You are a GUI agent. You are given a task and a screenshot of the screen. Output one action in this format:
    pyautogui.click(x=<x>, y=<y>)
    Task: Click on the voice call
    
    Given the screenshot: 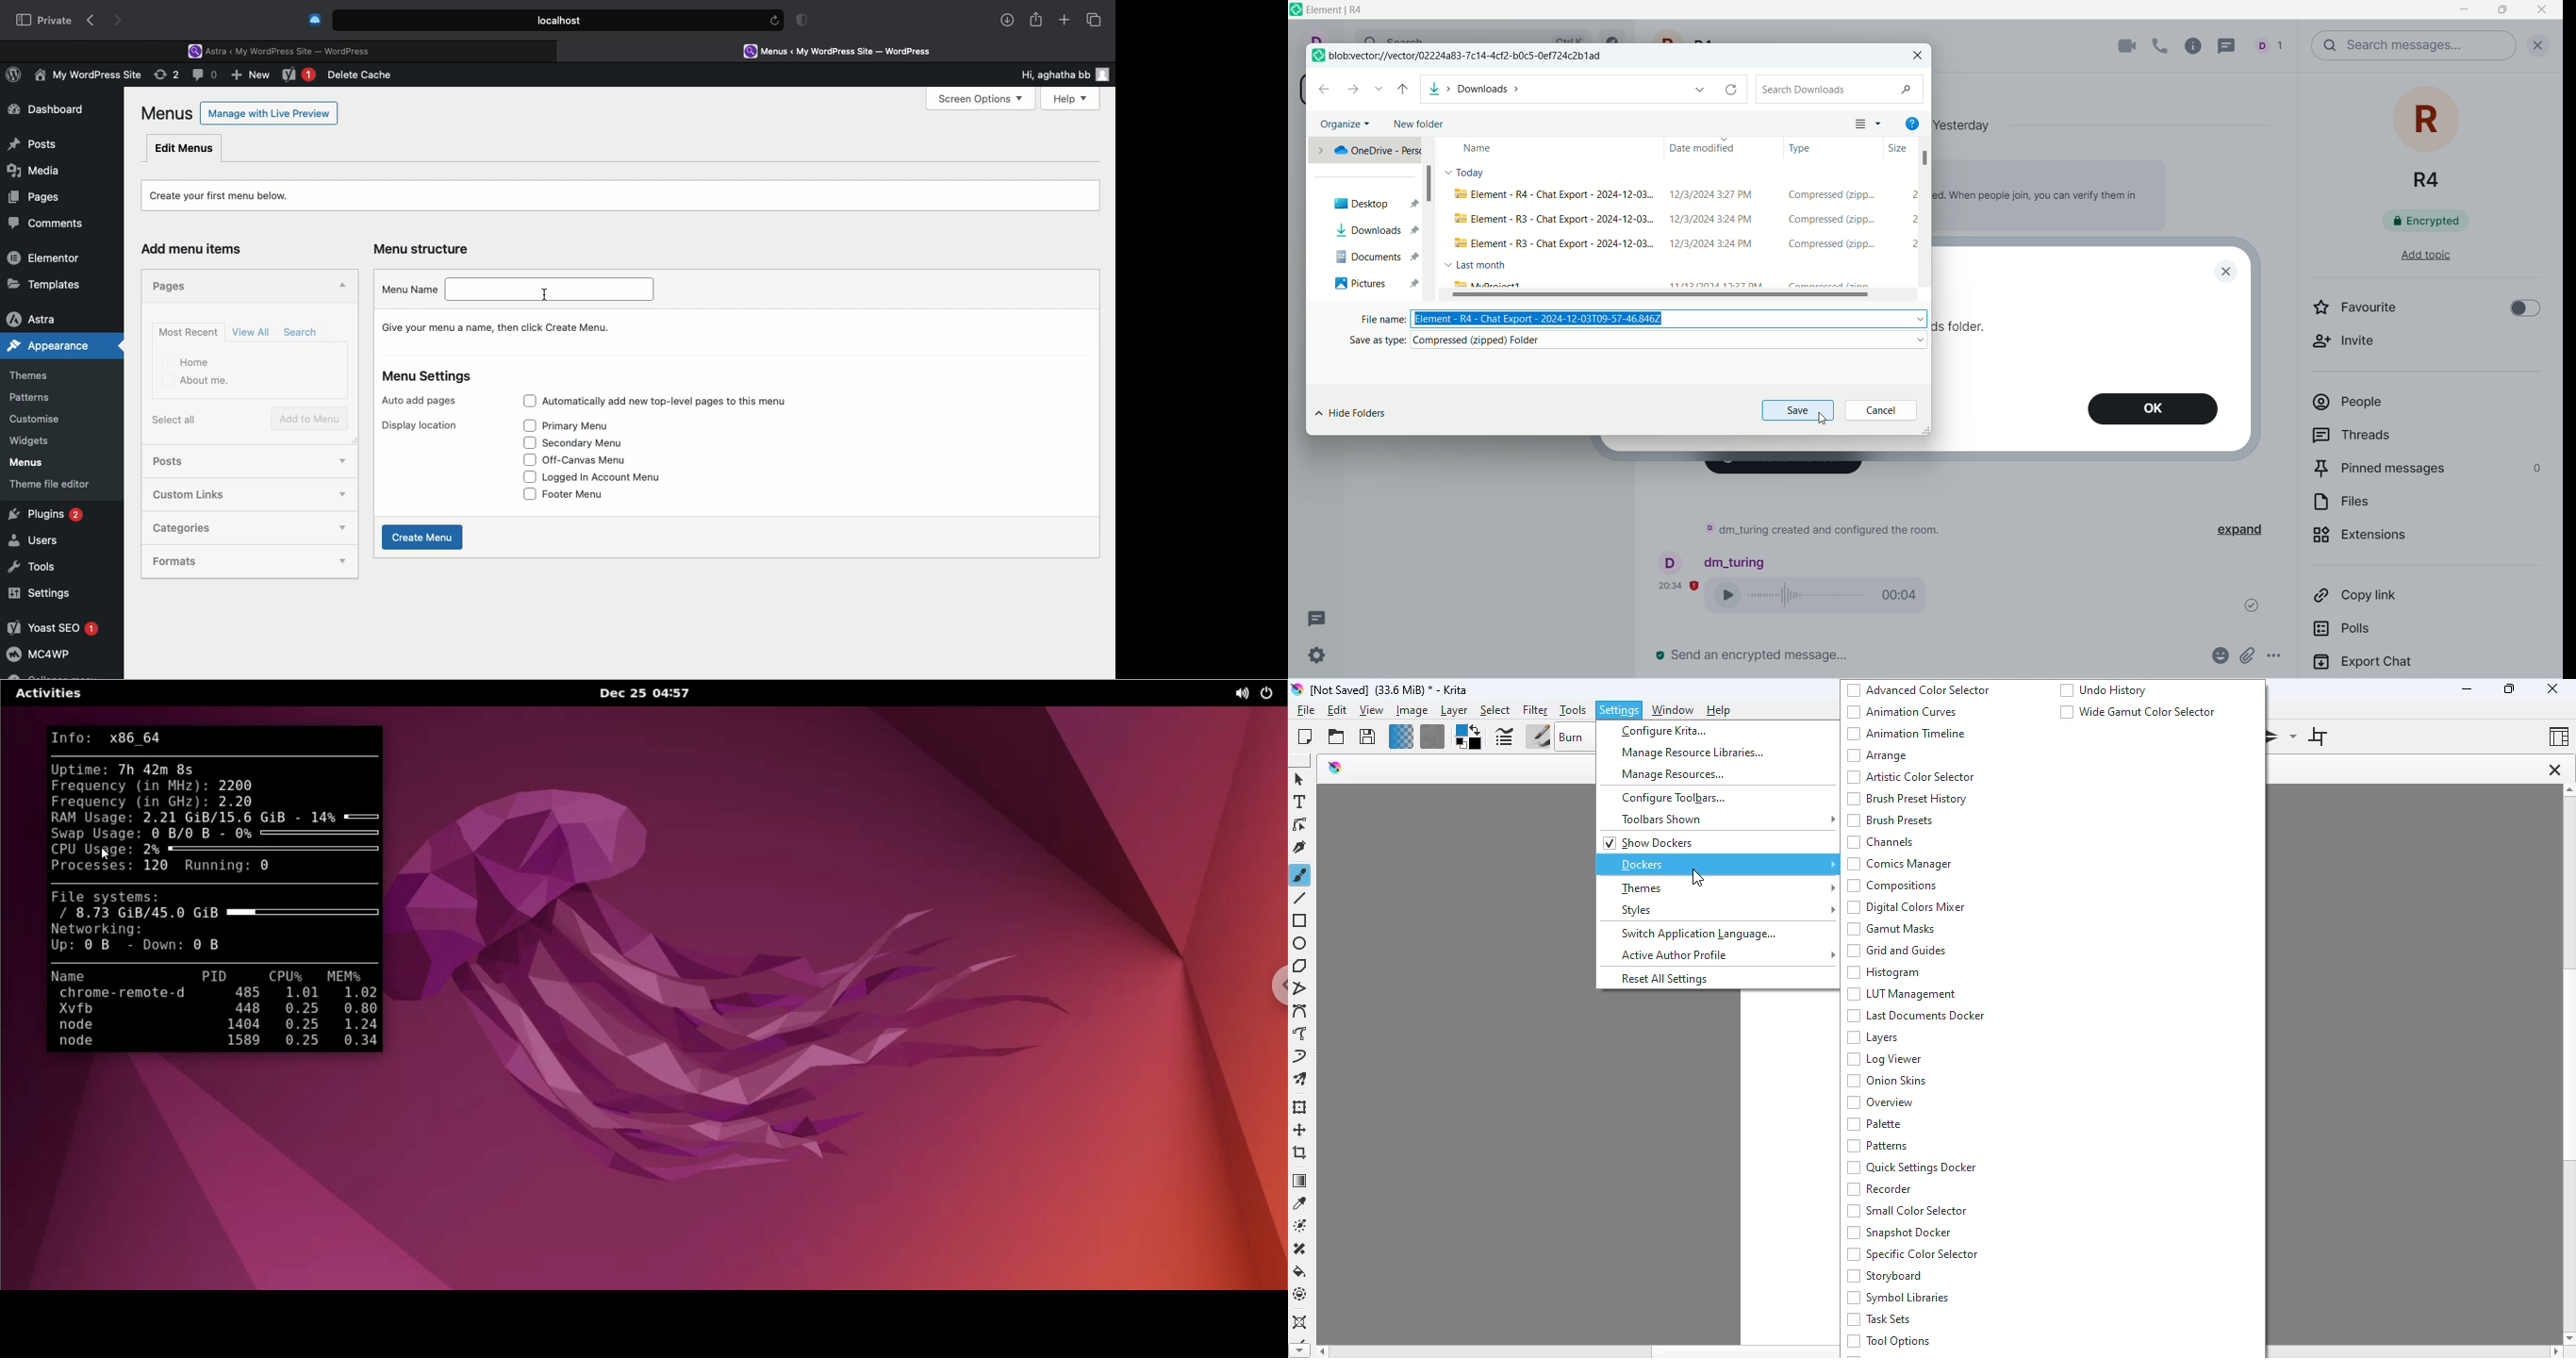 What is the action you would take?
    pyautogui.click(x=1824, y=597)
    